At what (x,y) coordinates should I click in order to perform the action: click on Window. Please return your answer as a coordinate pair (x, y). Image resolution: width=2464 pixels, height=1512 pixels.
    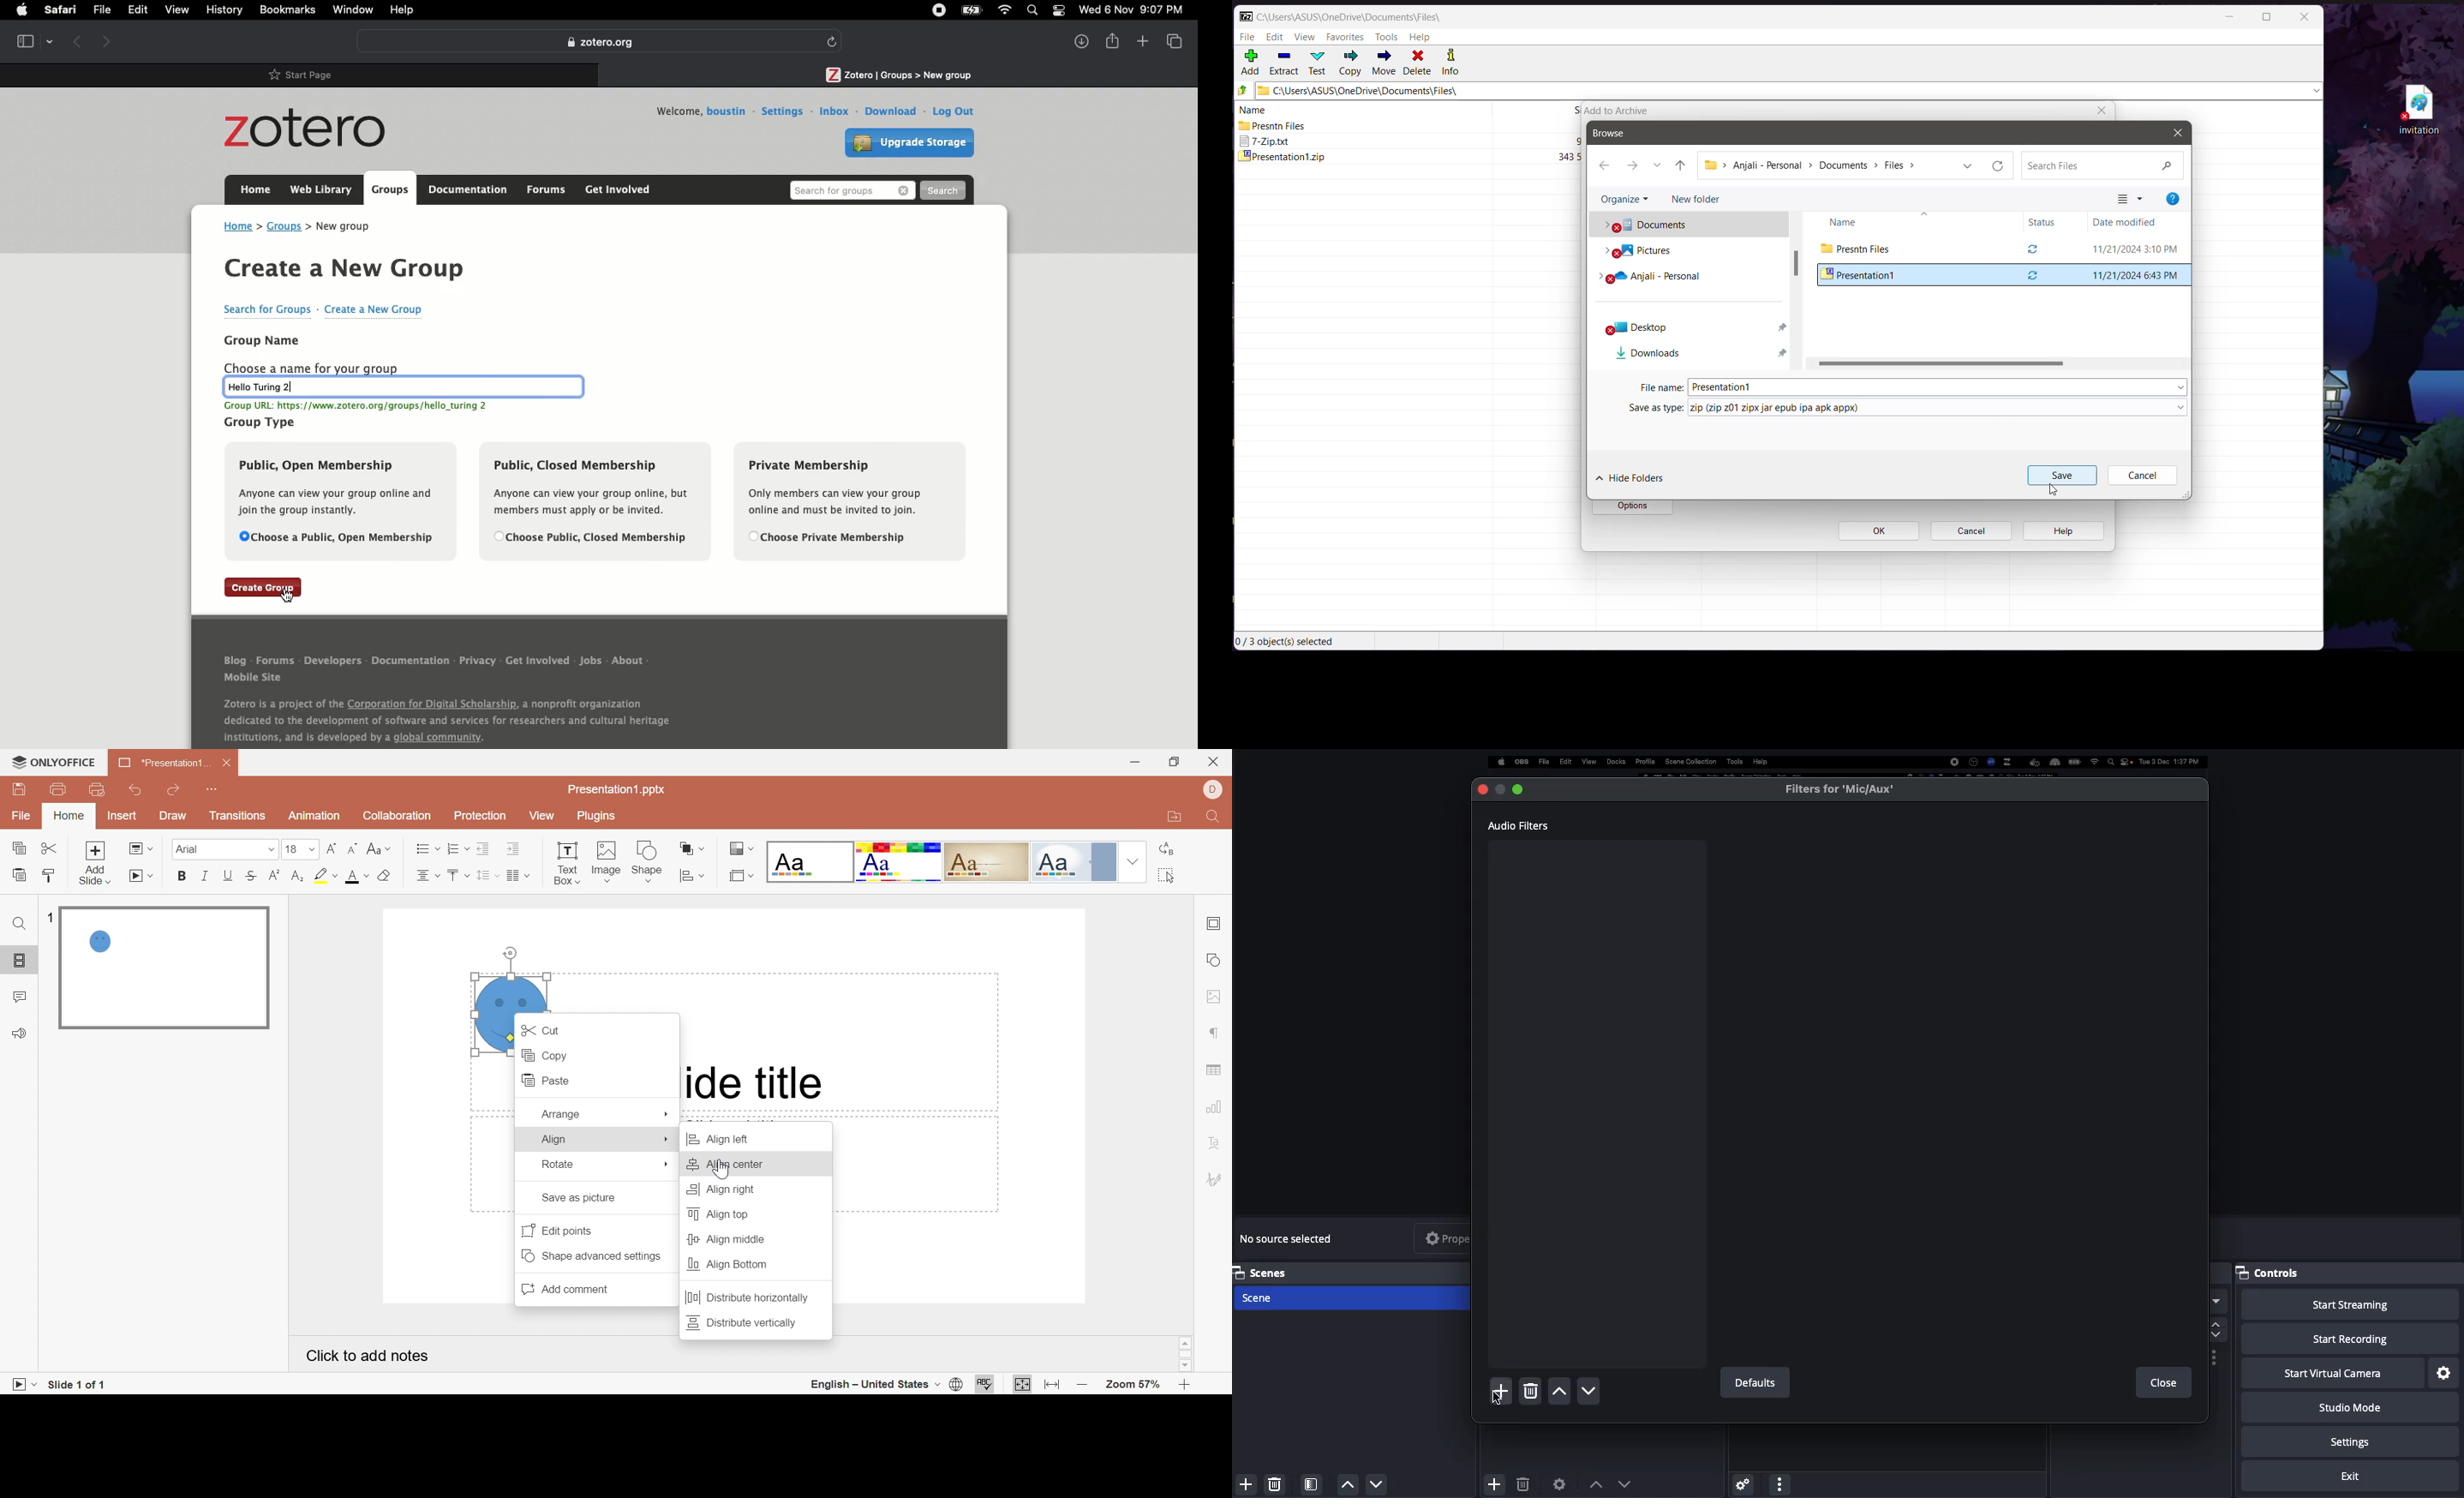
    Looking at the image, I should click on (353, 9).